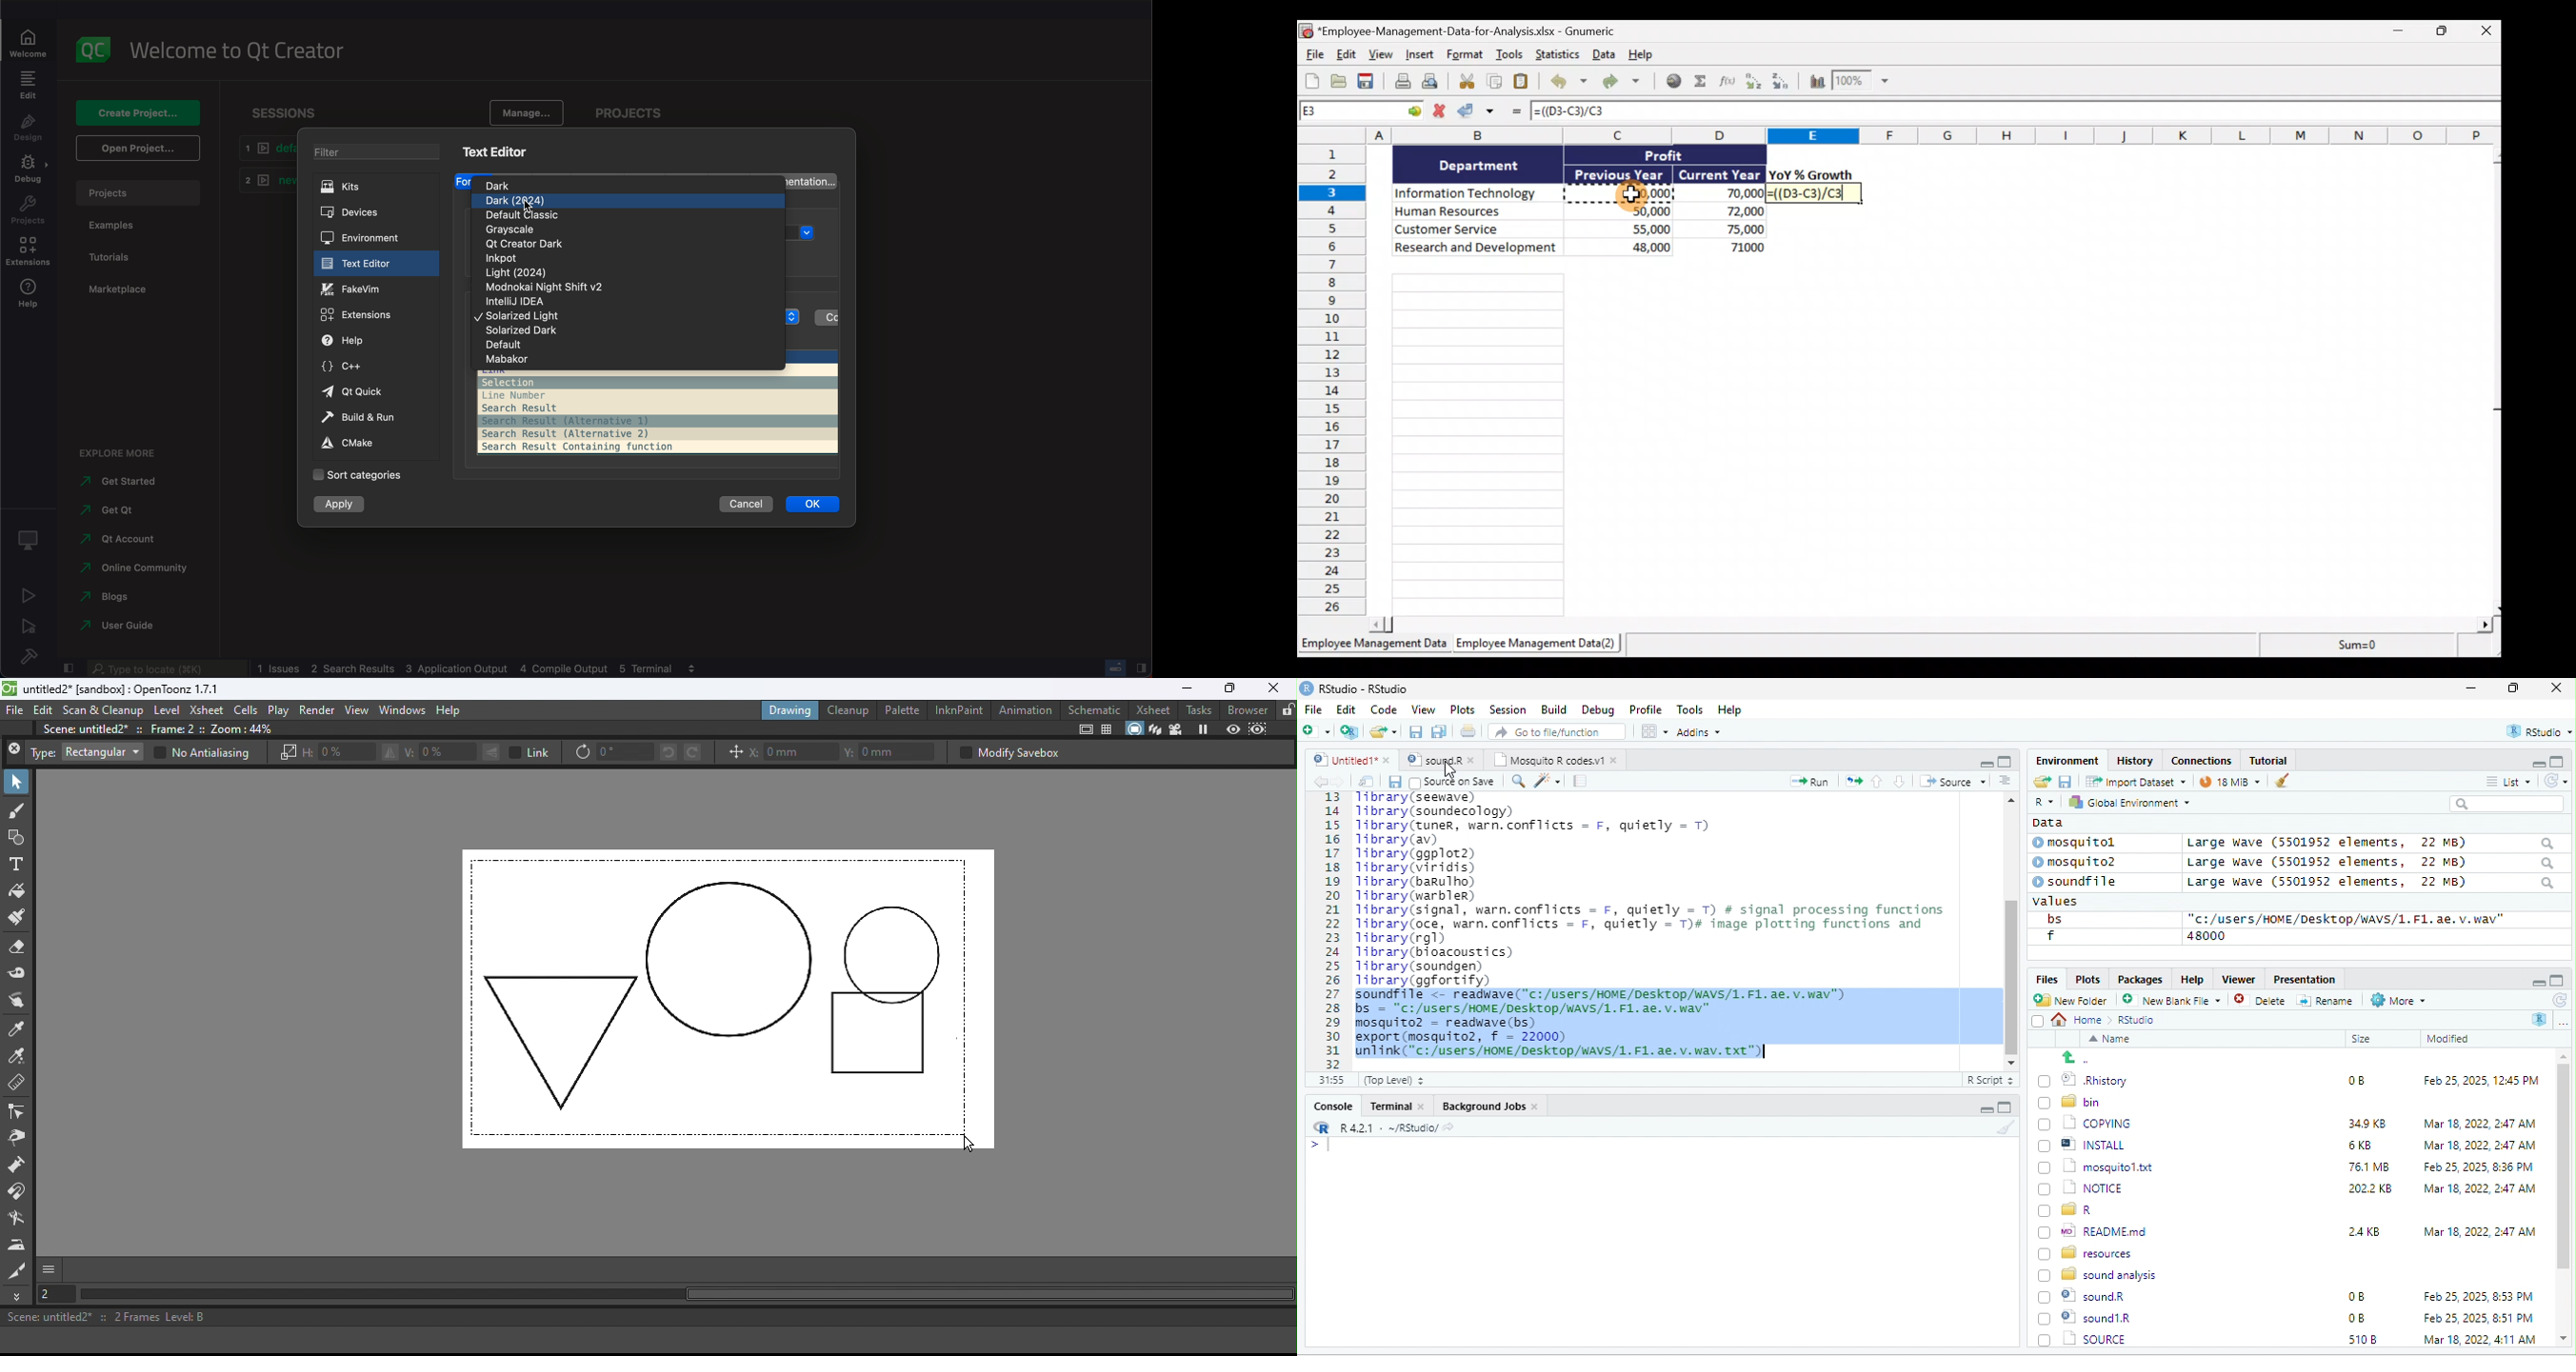 The image size is (2576, 1372). I want to click on R, so click(2540, 1019).